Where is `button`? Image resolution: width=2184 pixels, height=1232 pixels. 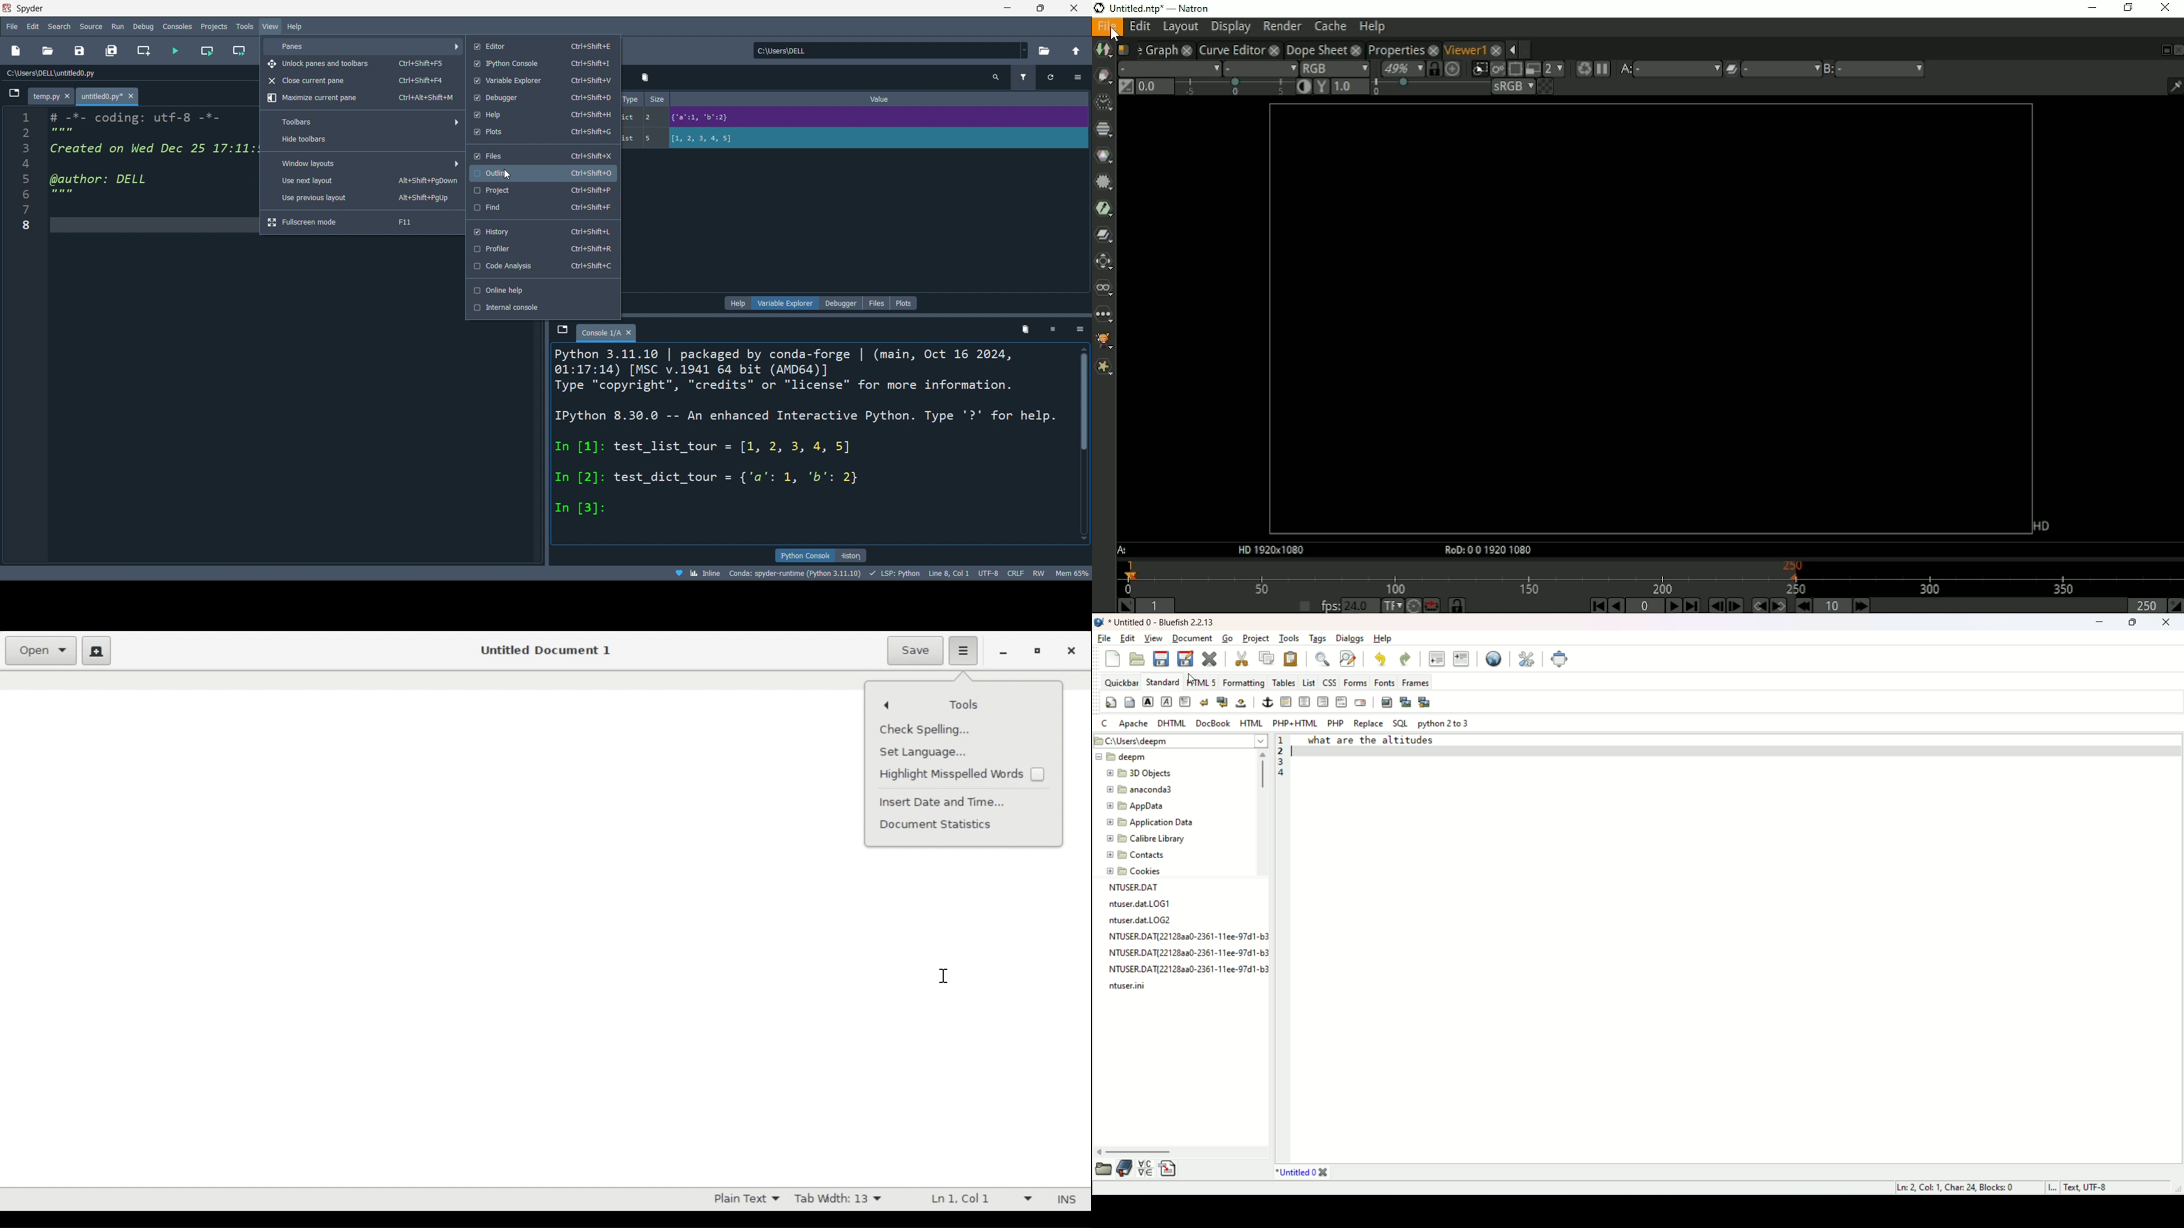
button is located at coordinates (13, 96).